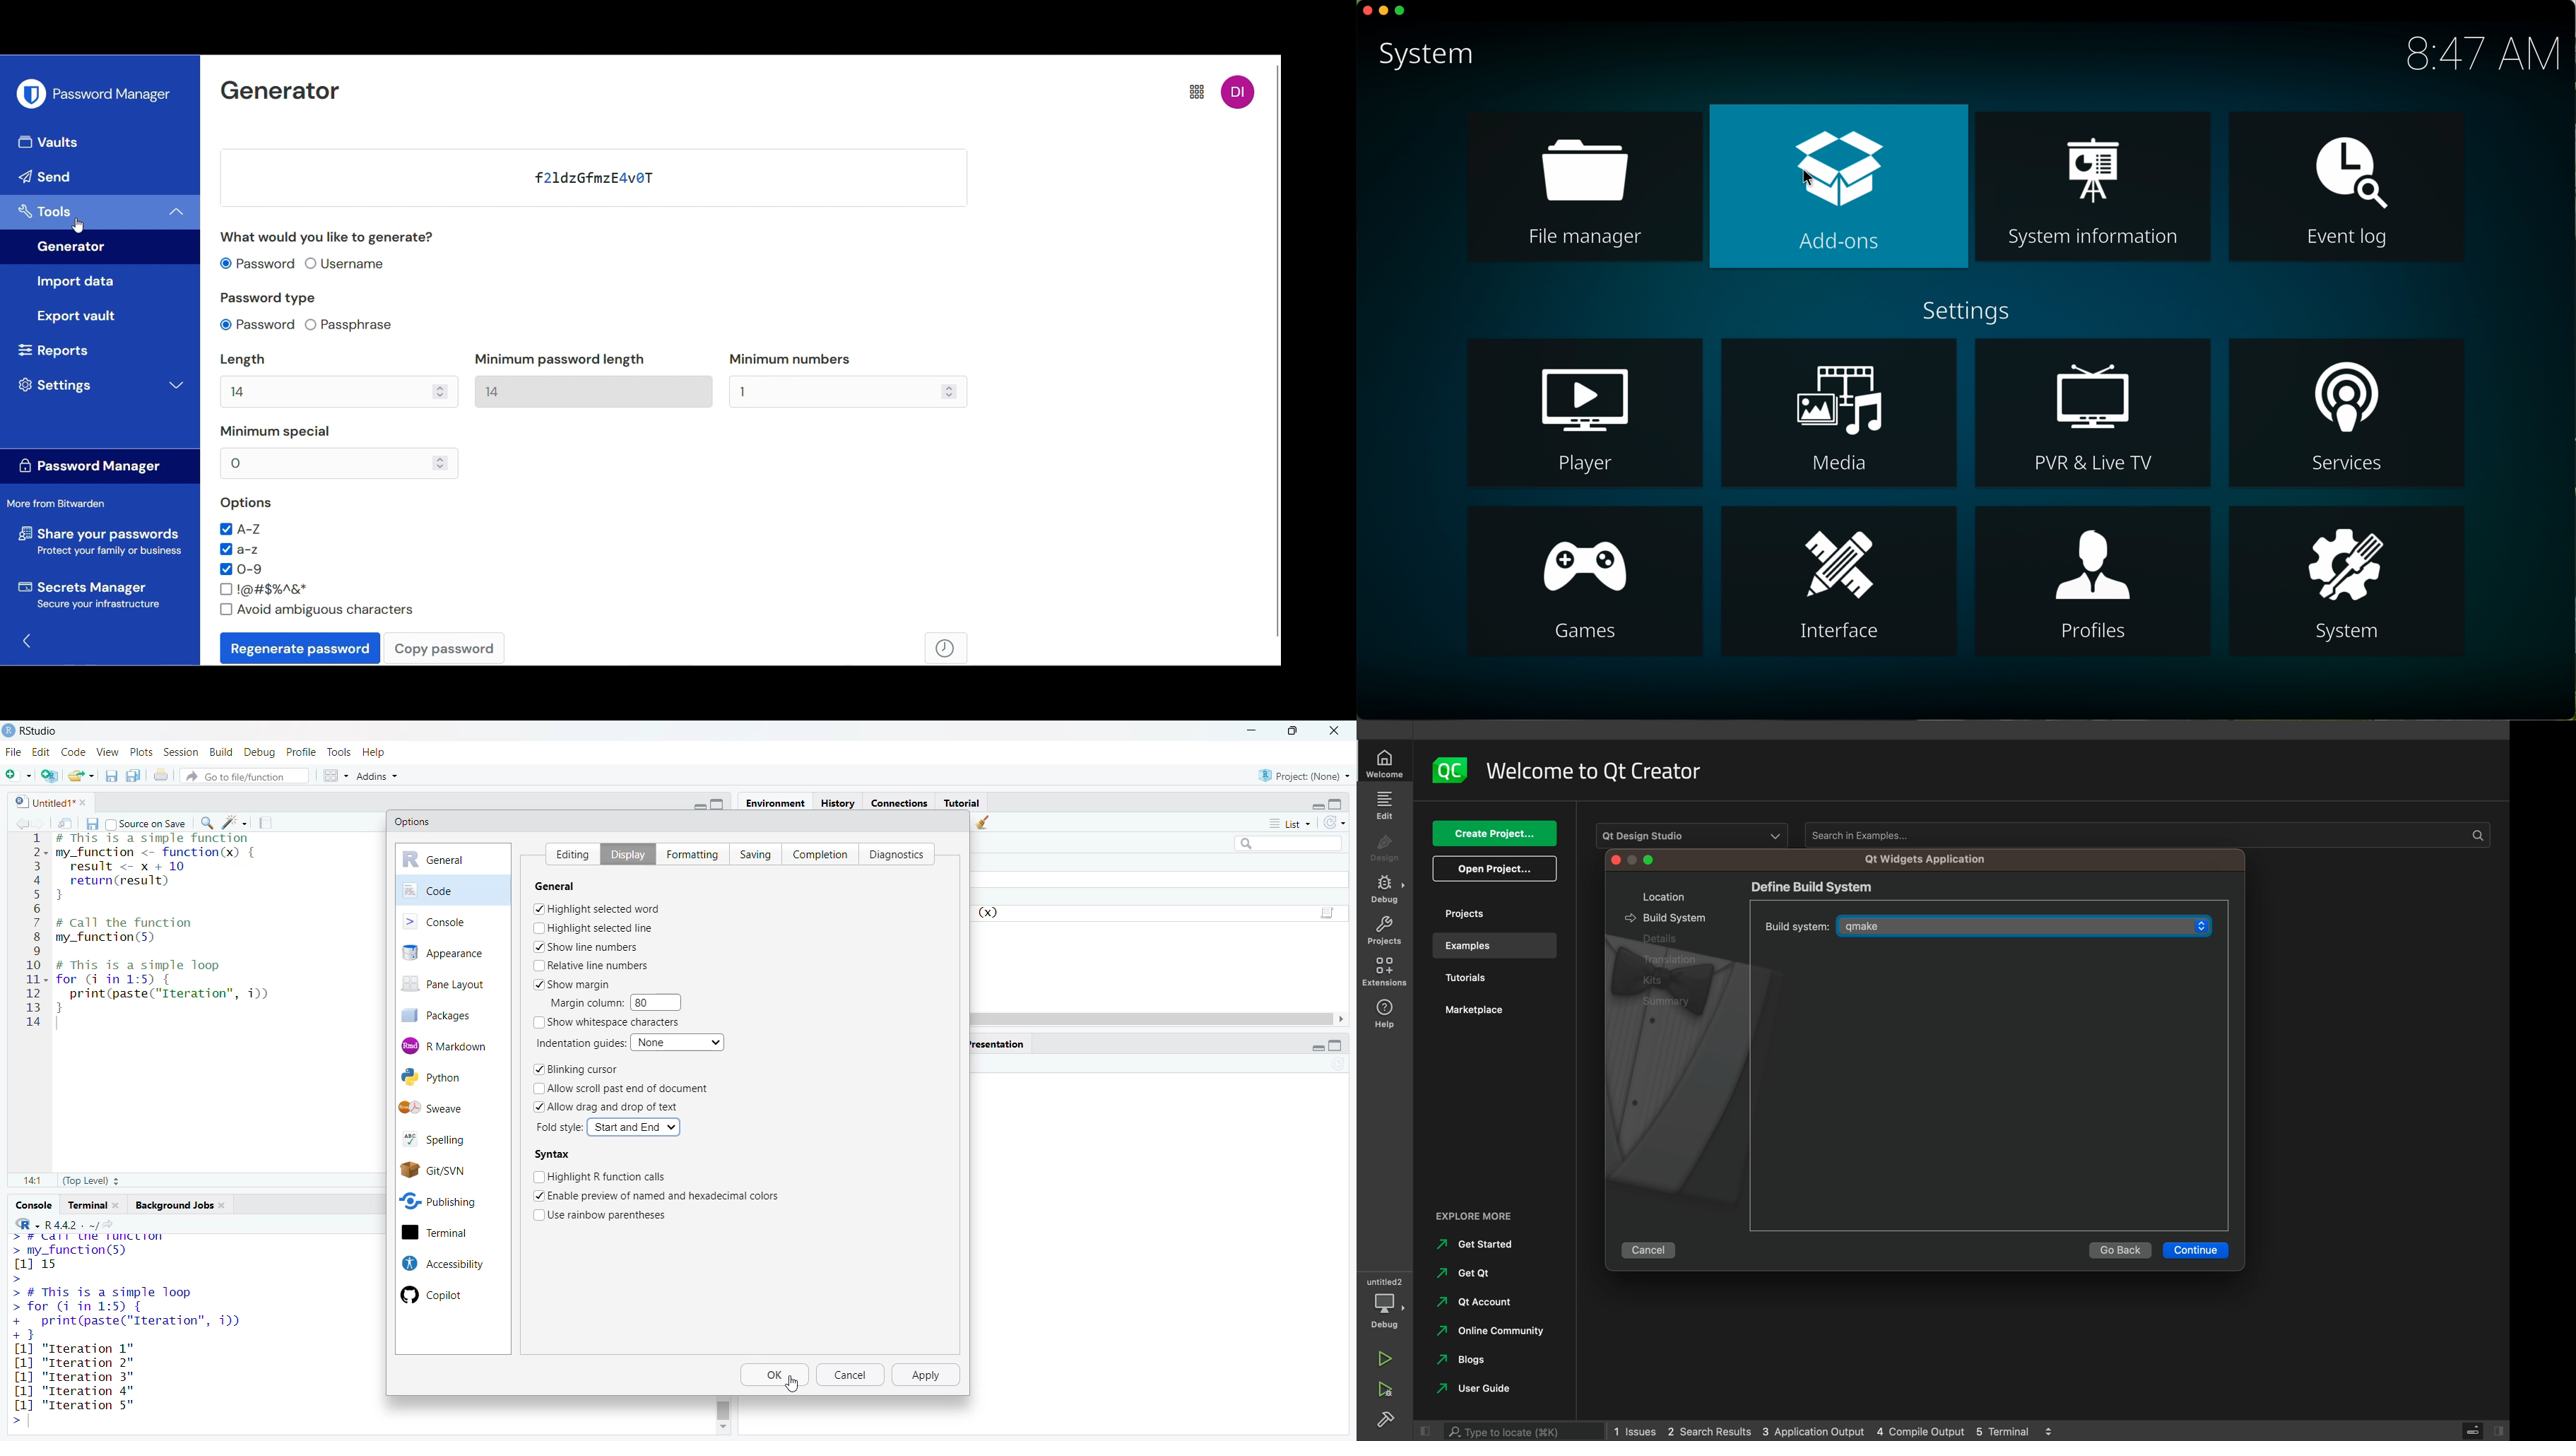  Describe the element at coordinates (1587, 186) in the screenshot. I see `file manager` at that location.